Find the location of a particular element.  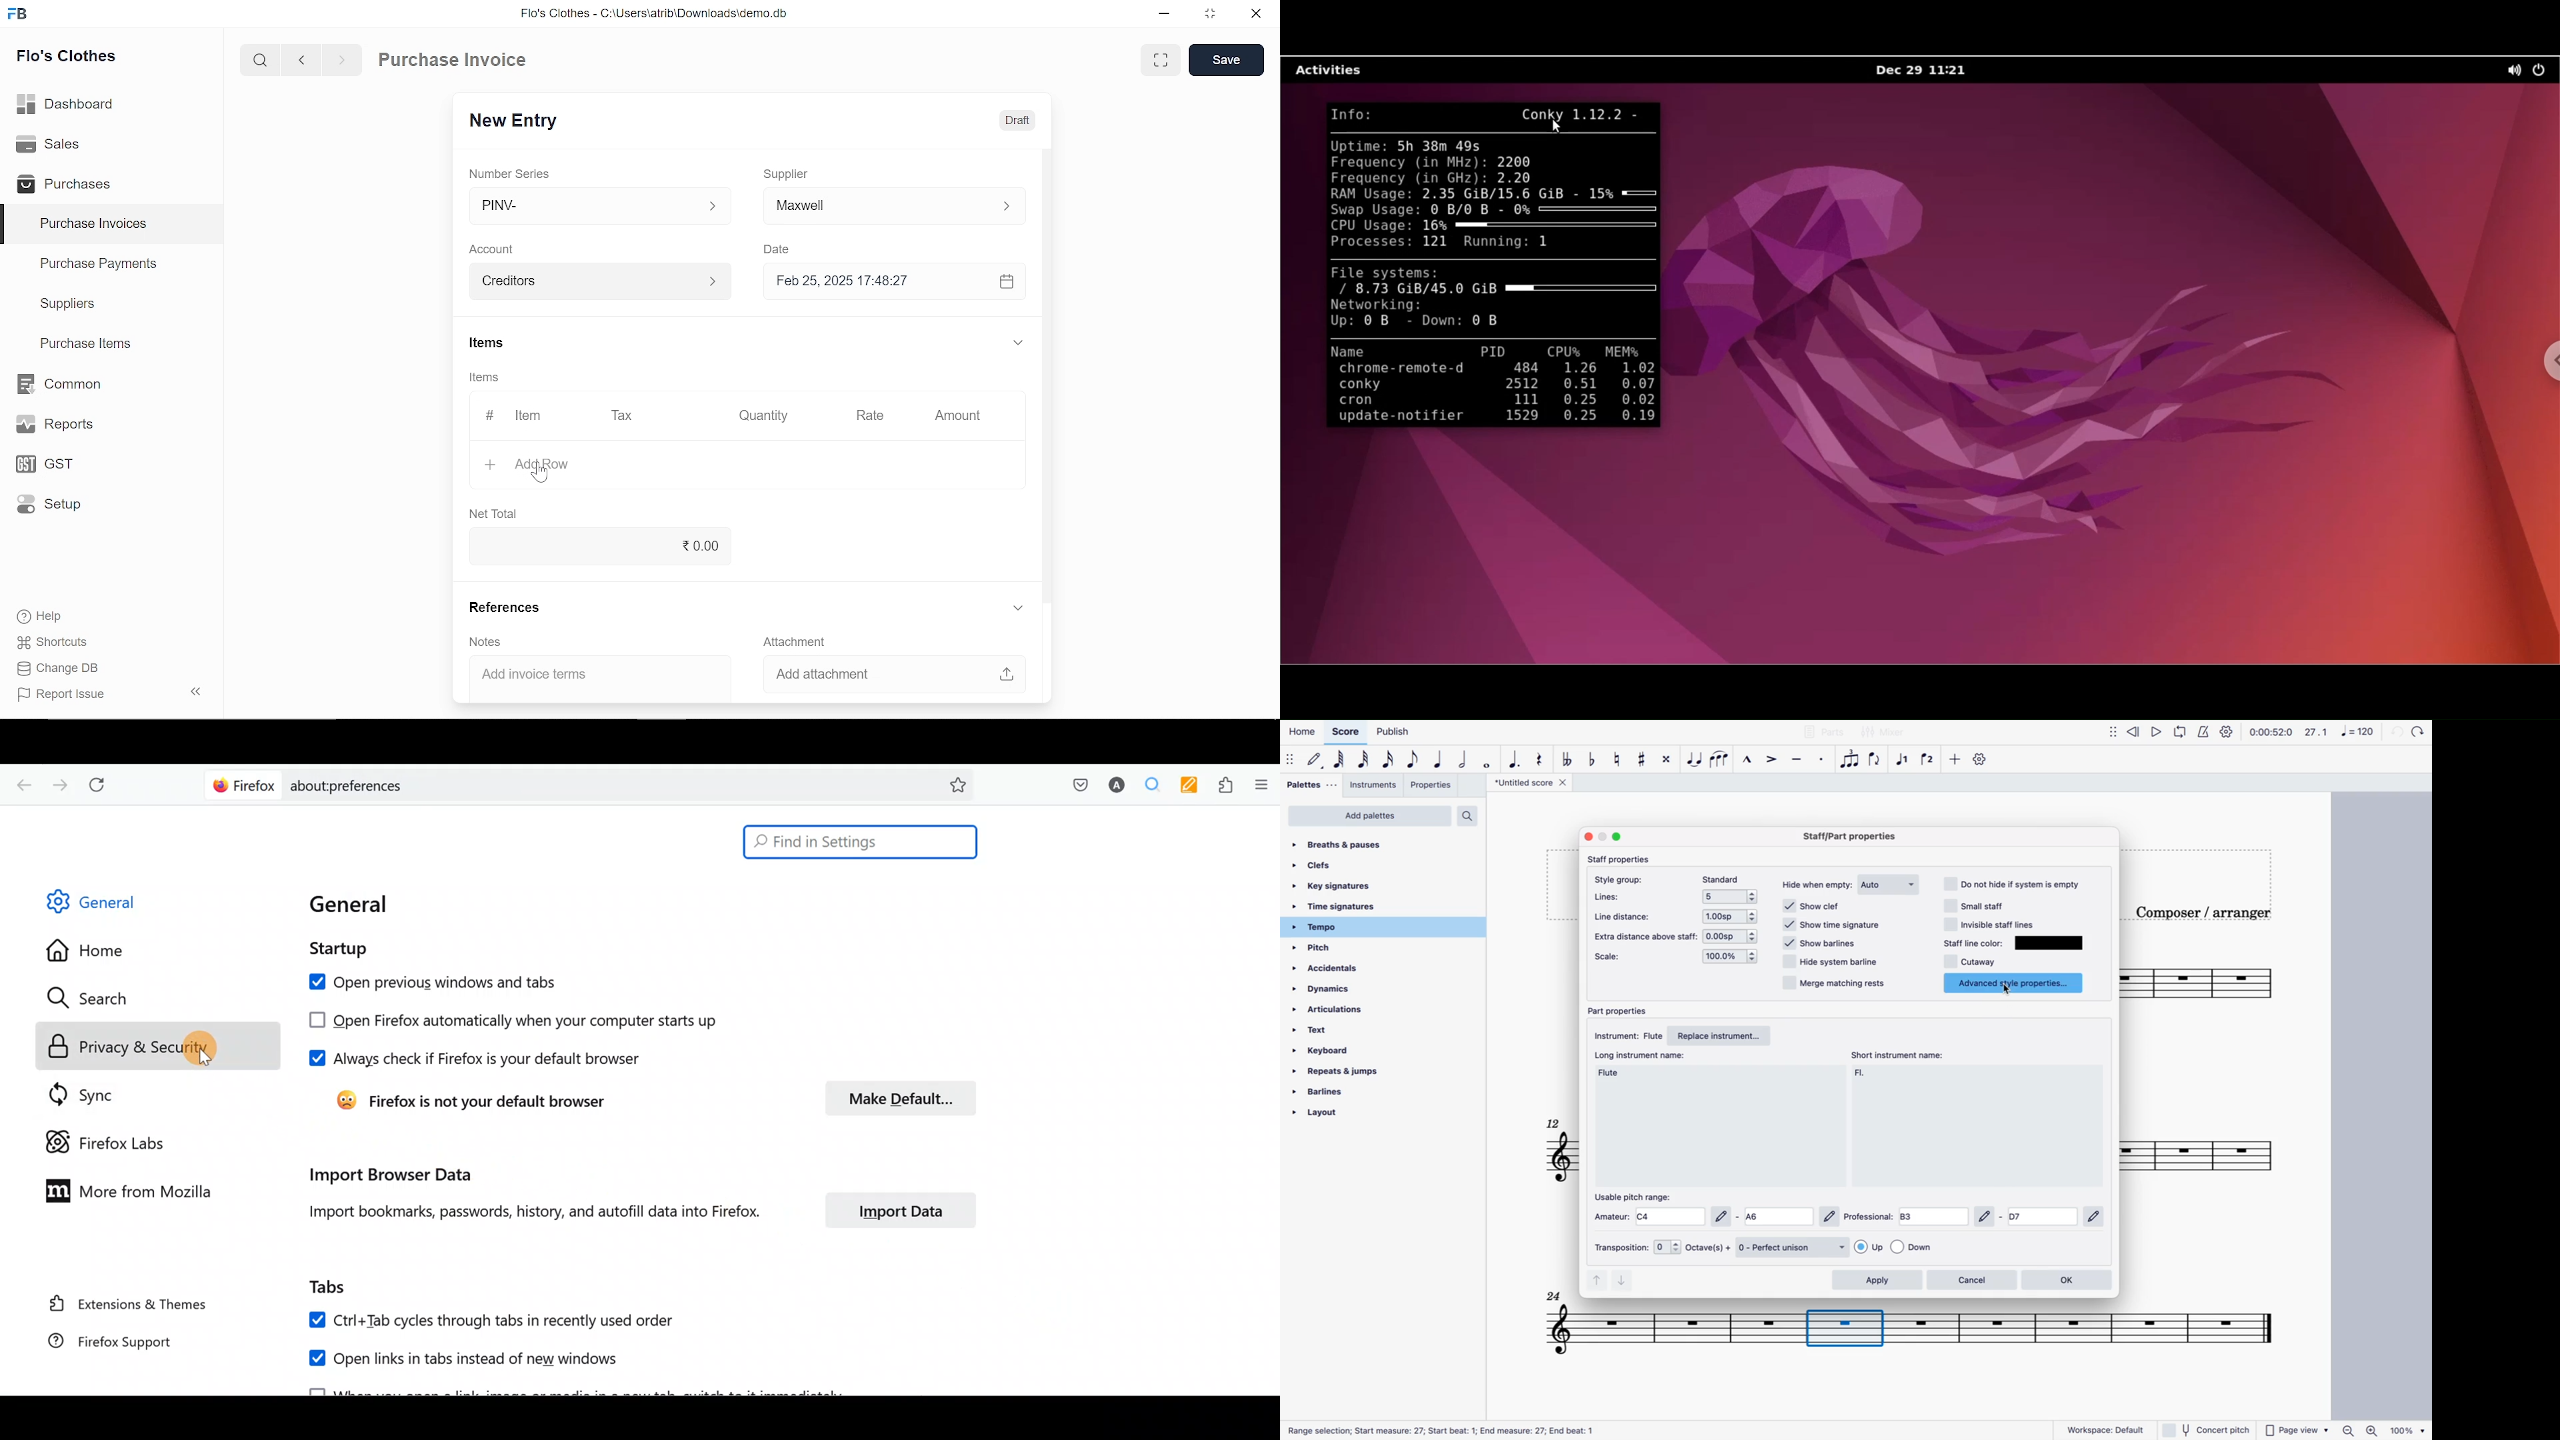

perfect unison is located at coordinates (1793, 1247).